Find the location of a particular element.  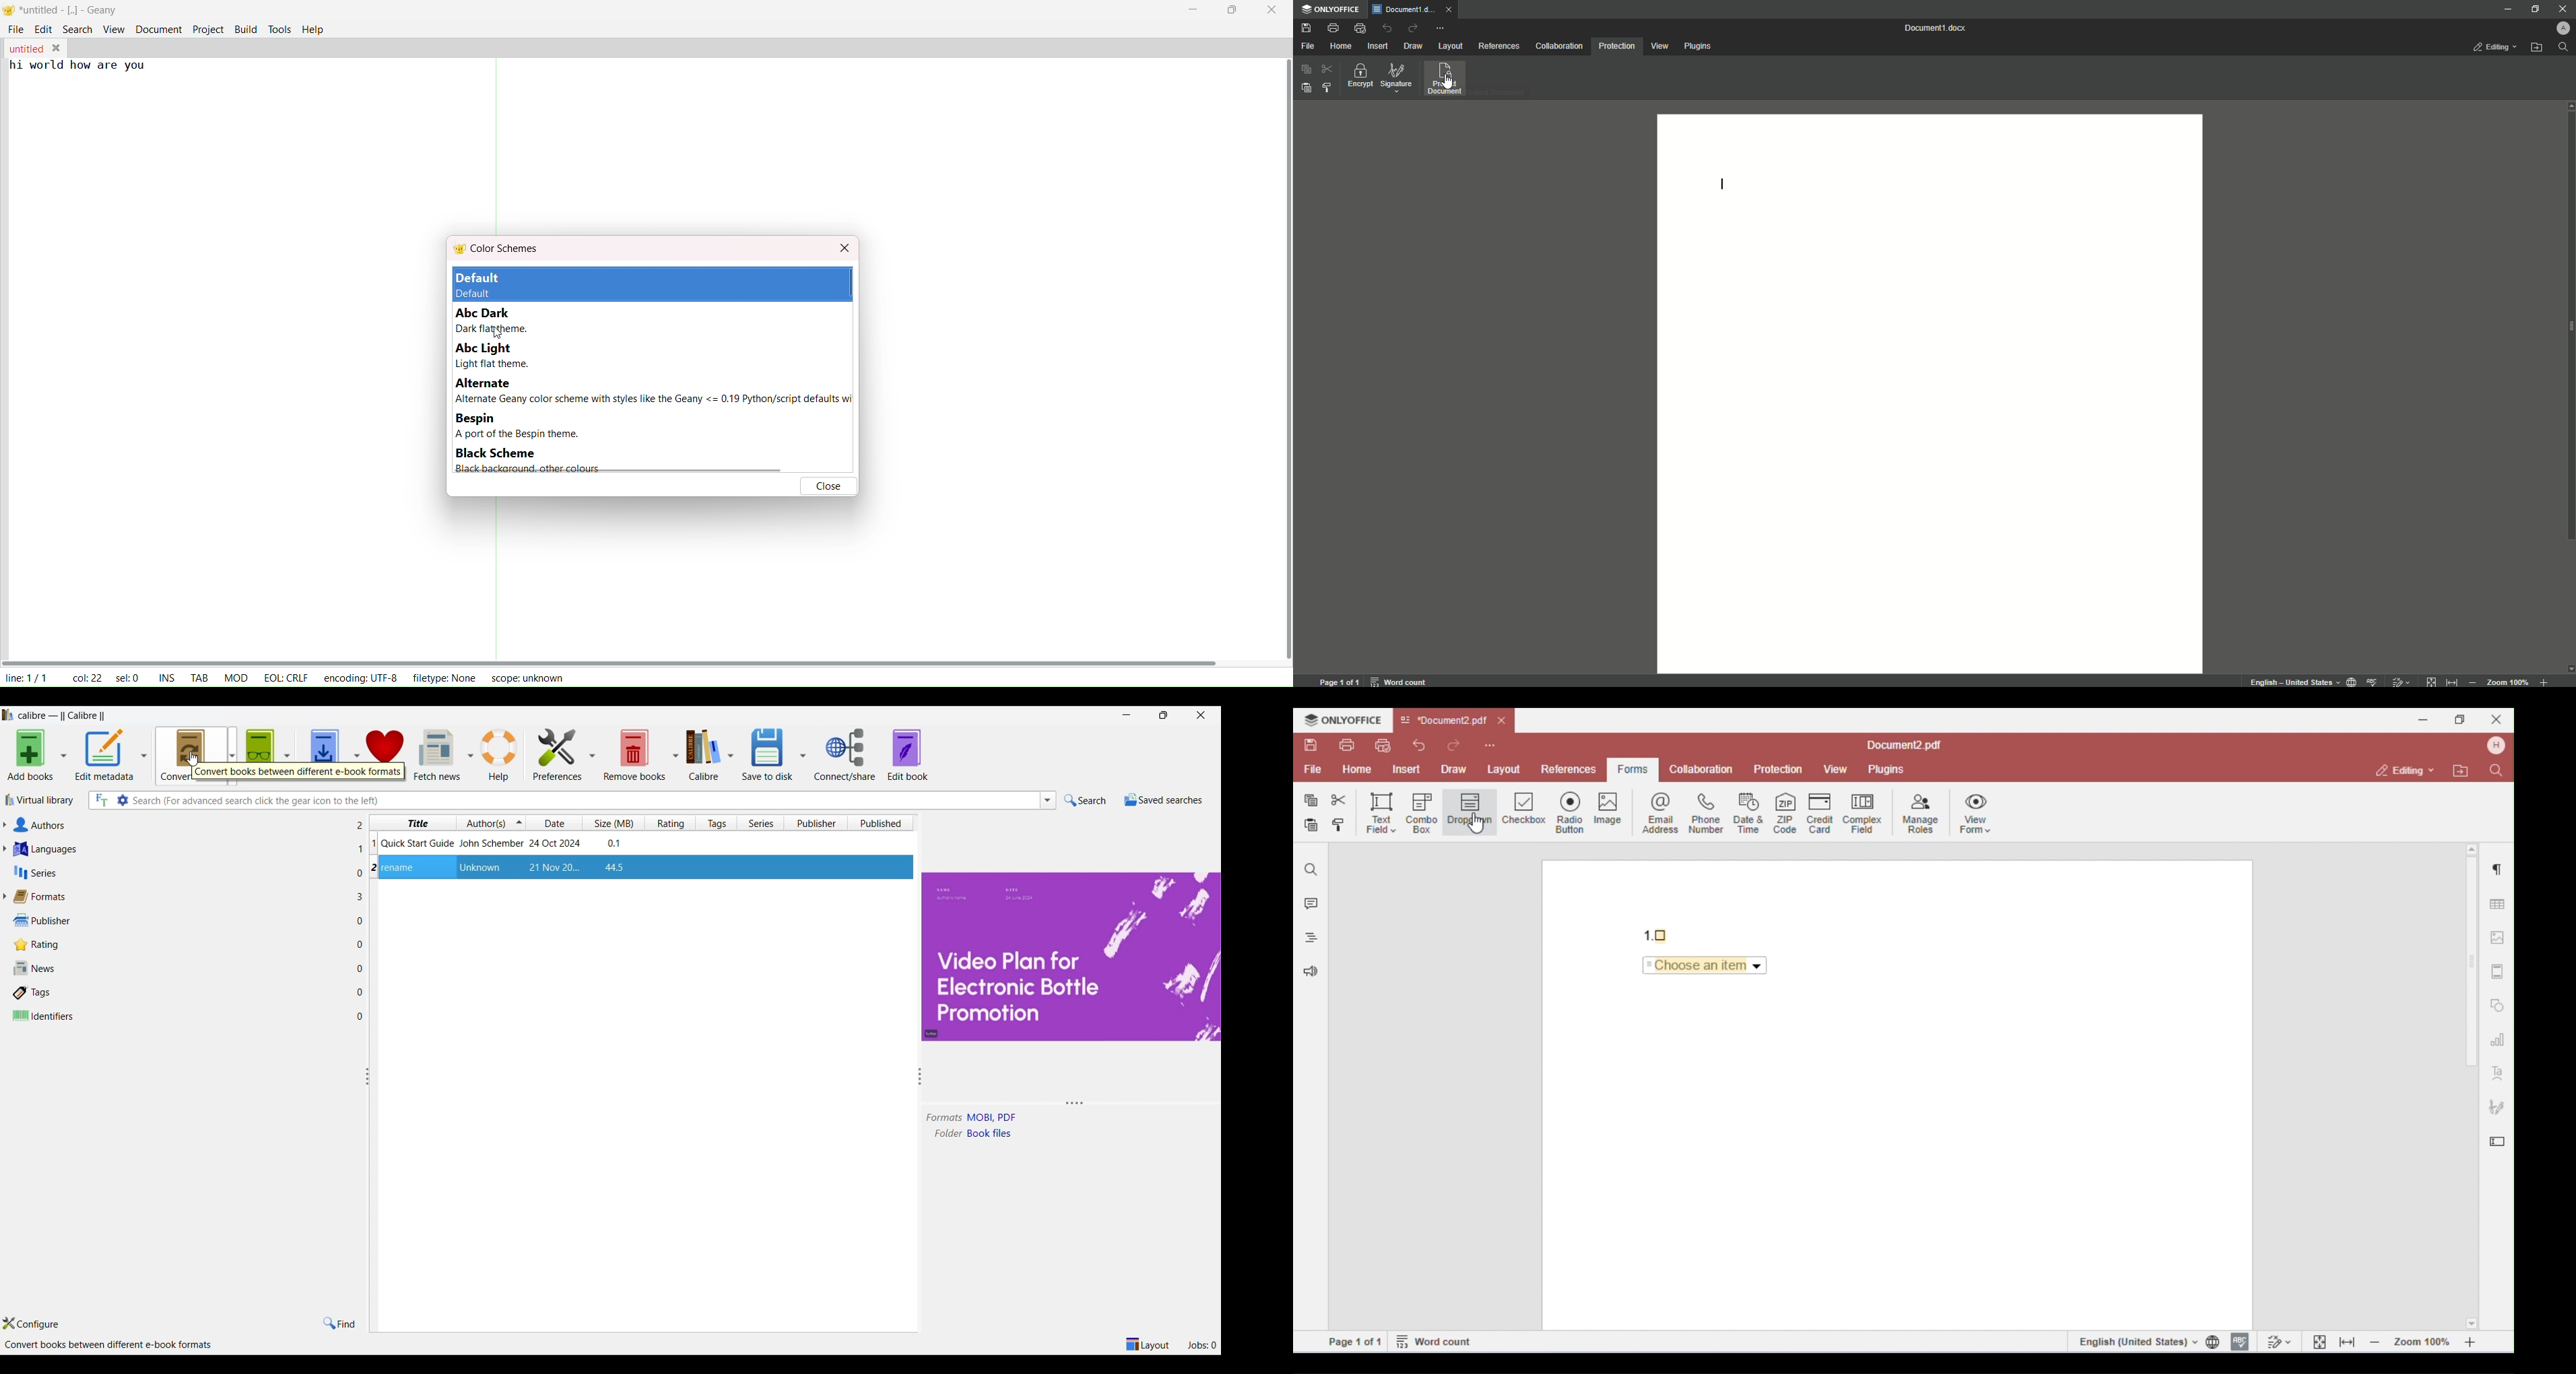

Advanced search is located at coordinates (122, 800).